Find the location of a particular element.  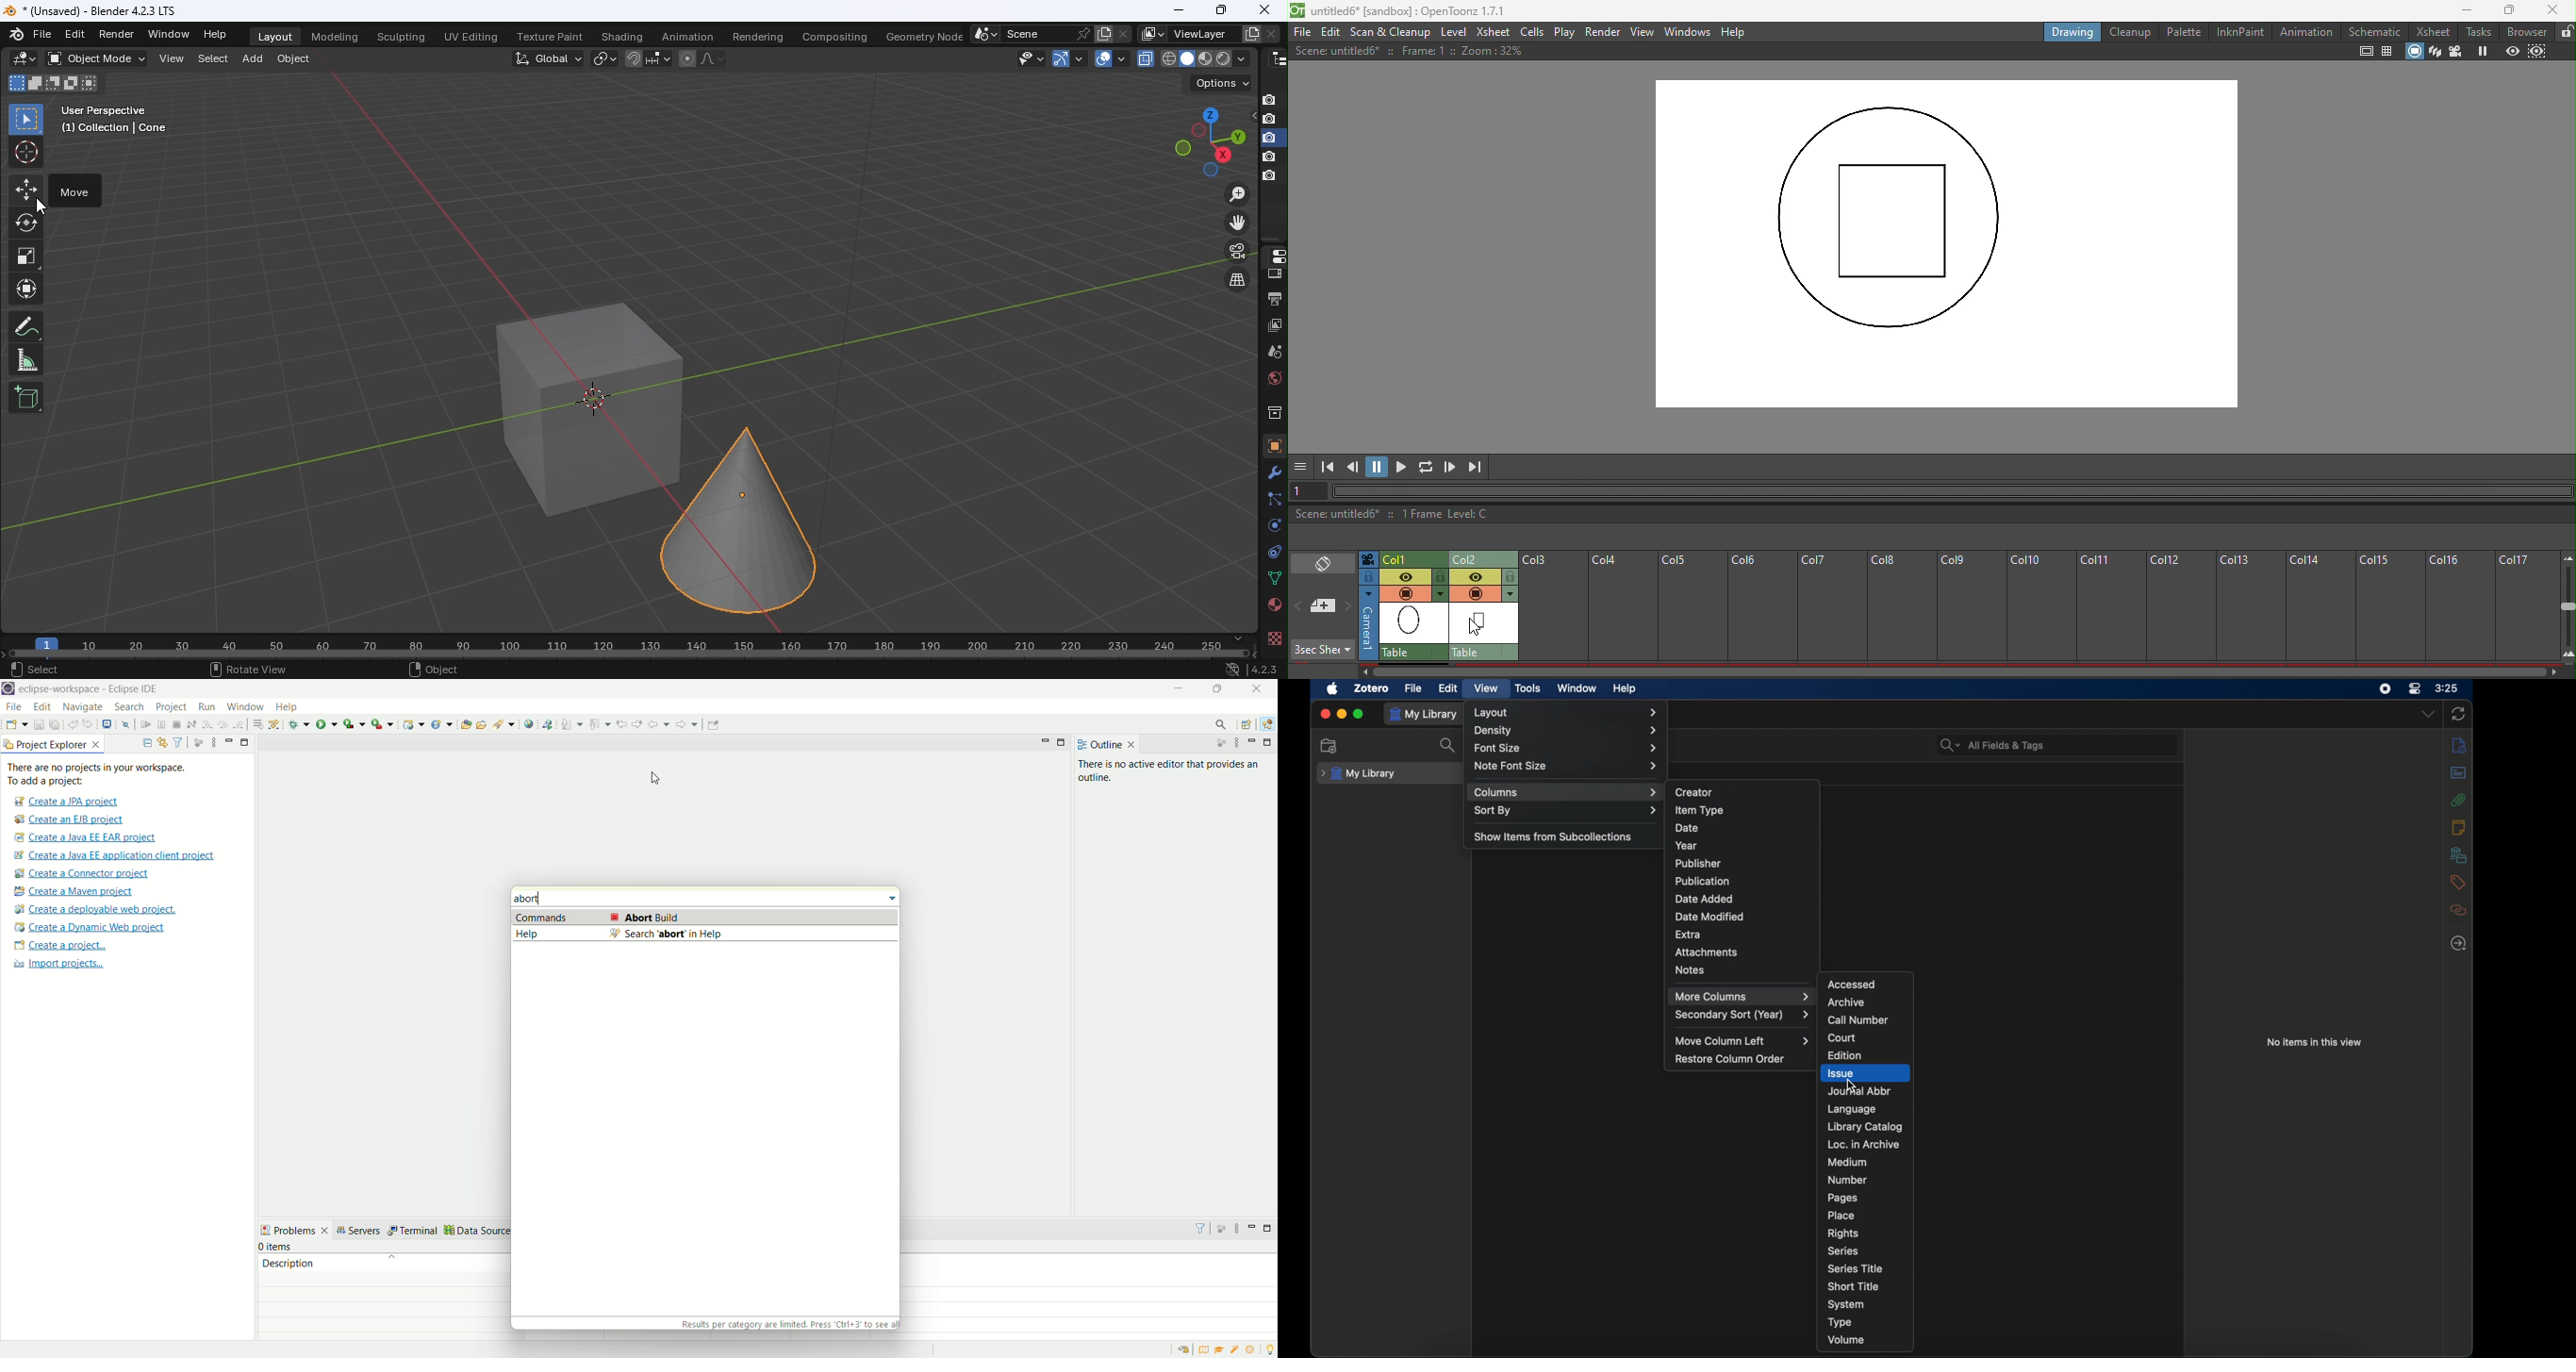

text is located at coordinates (112, 774).